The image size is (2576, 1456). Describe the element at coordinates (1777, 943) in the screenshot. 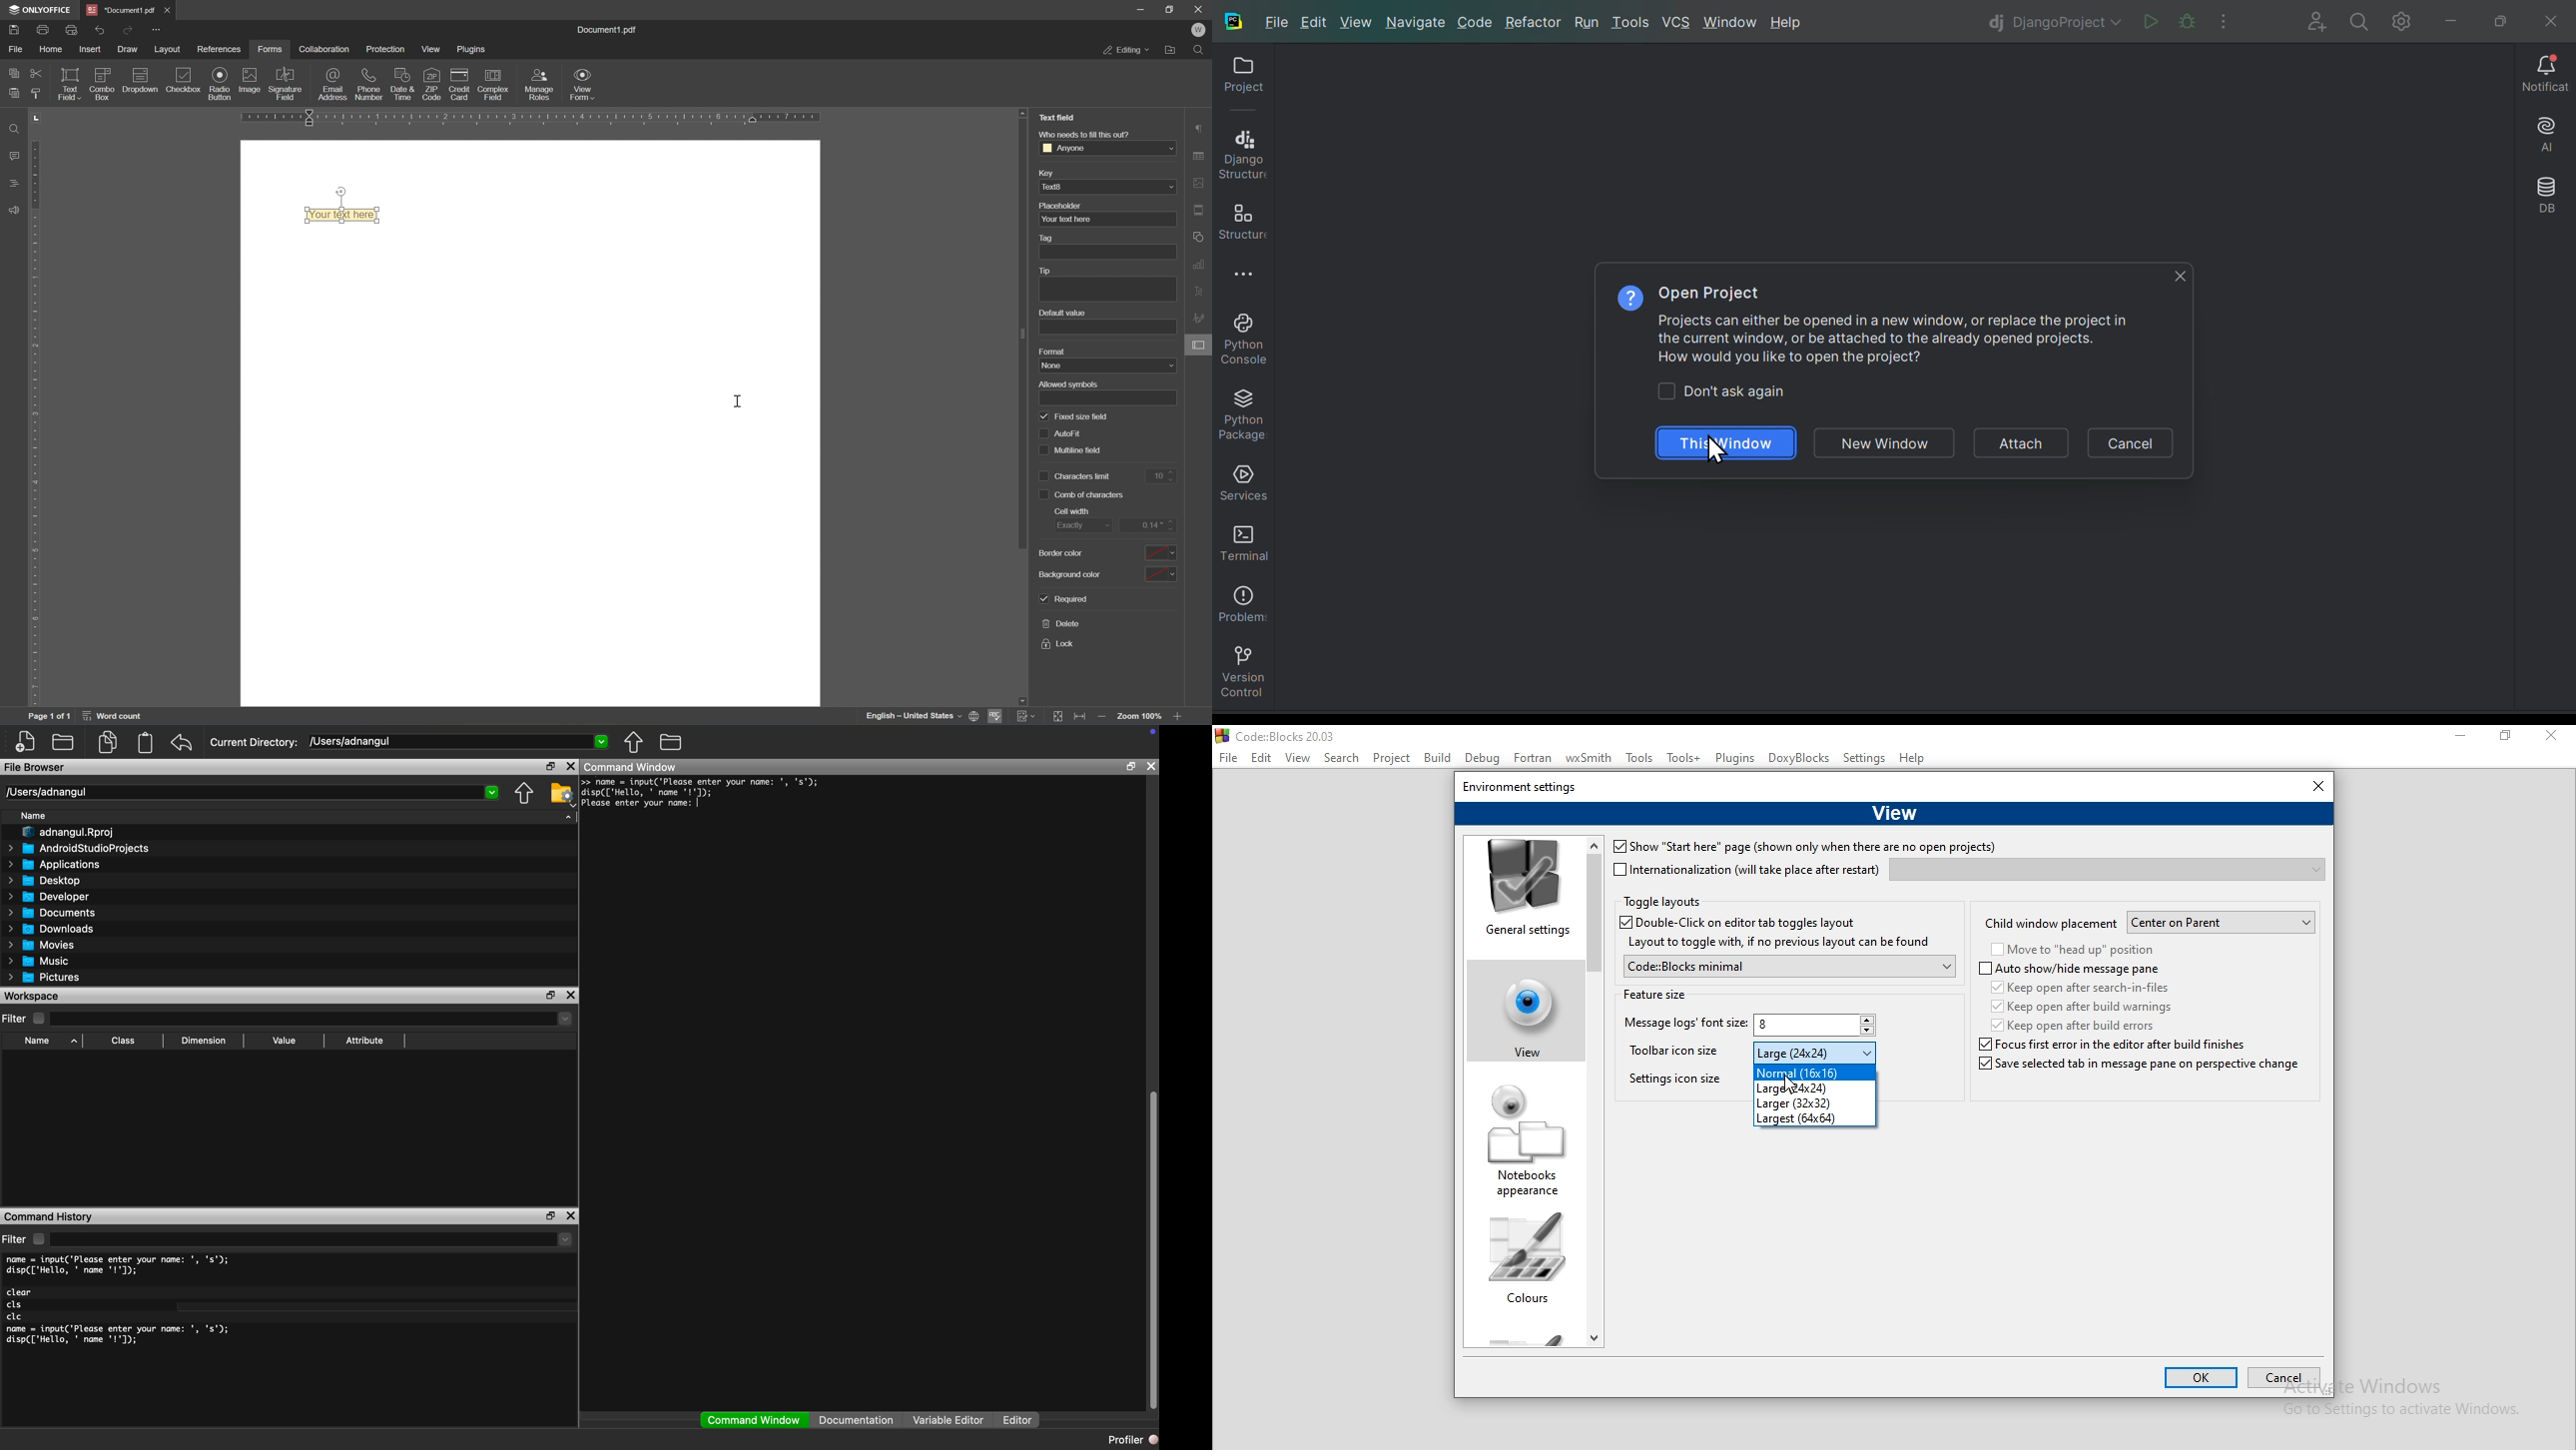

I see `Layout to toggle with, if no previous layout can be found` at that location.